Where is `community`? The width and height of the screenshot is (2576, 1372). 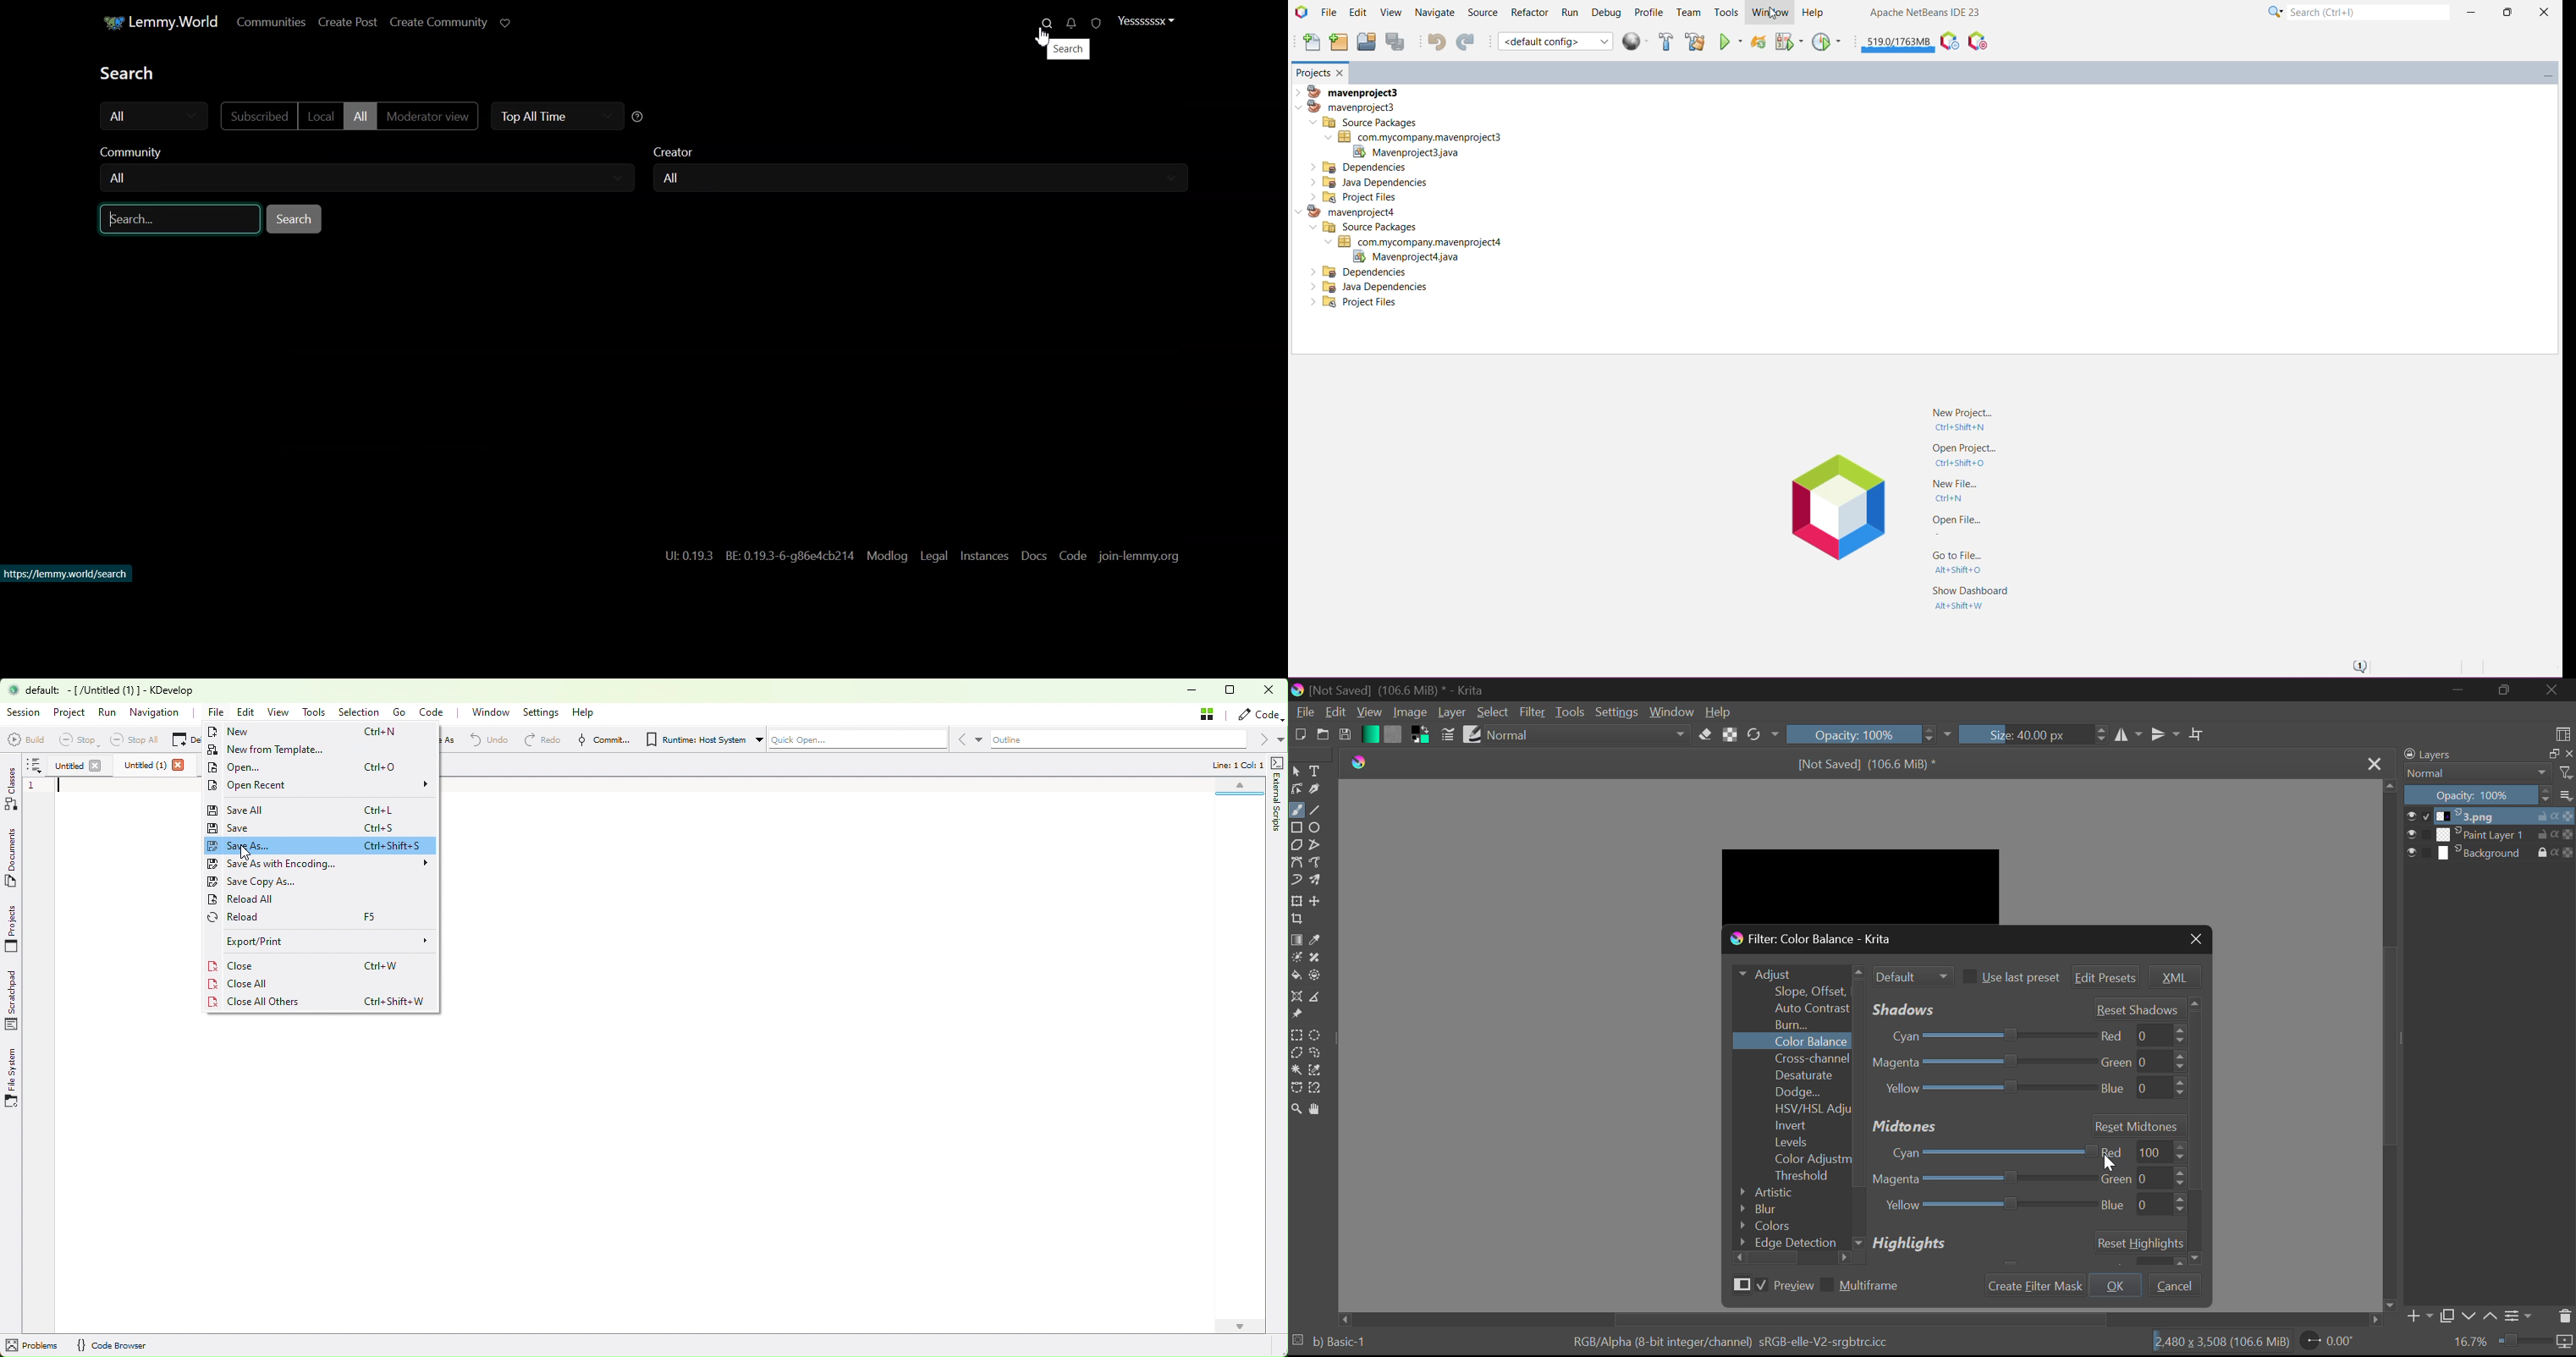
community is located at coordinates (137, 152).